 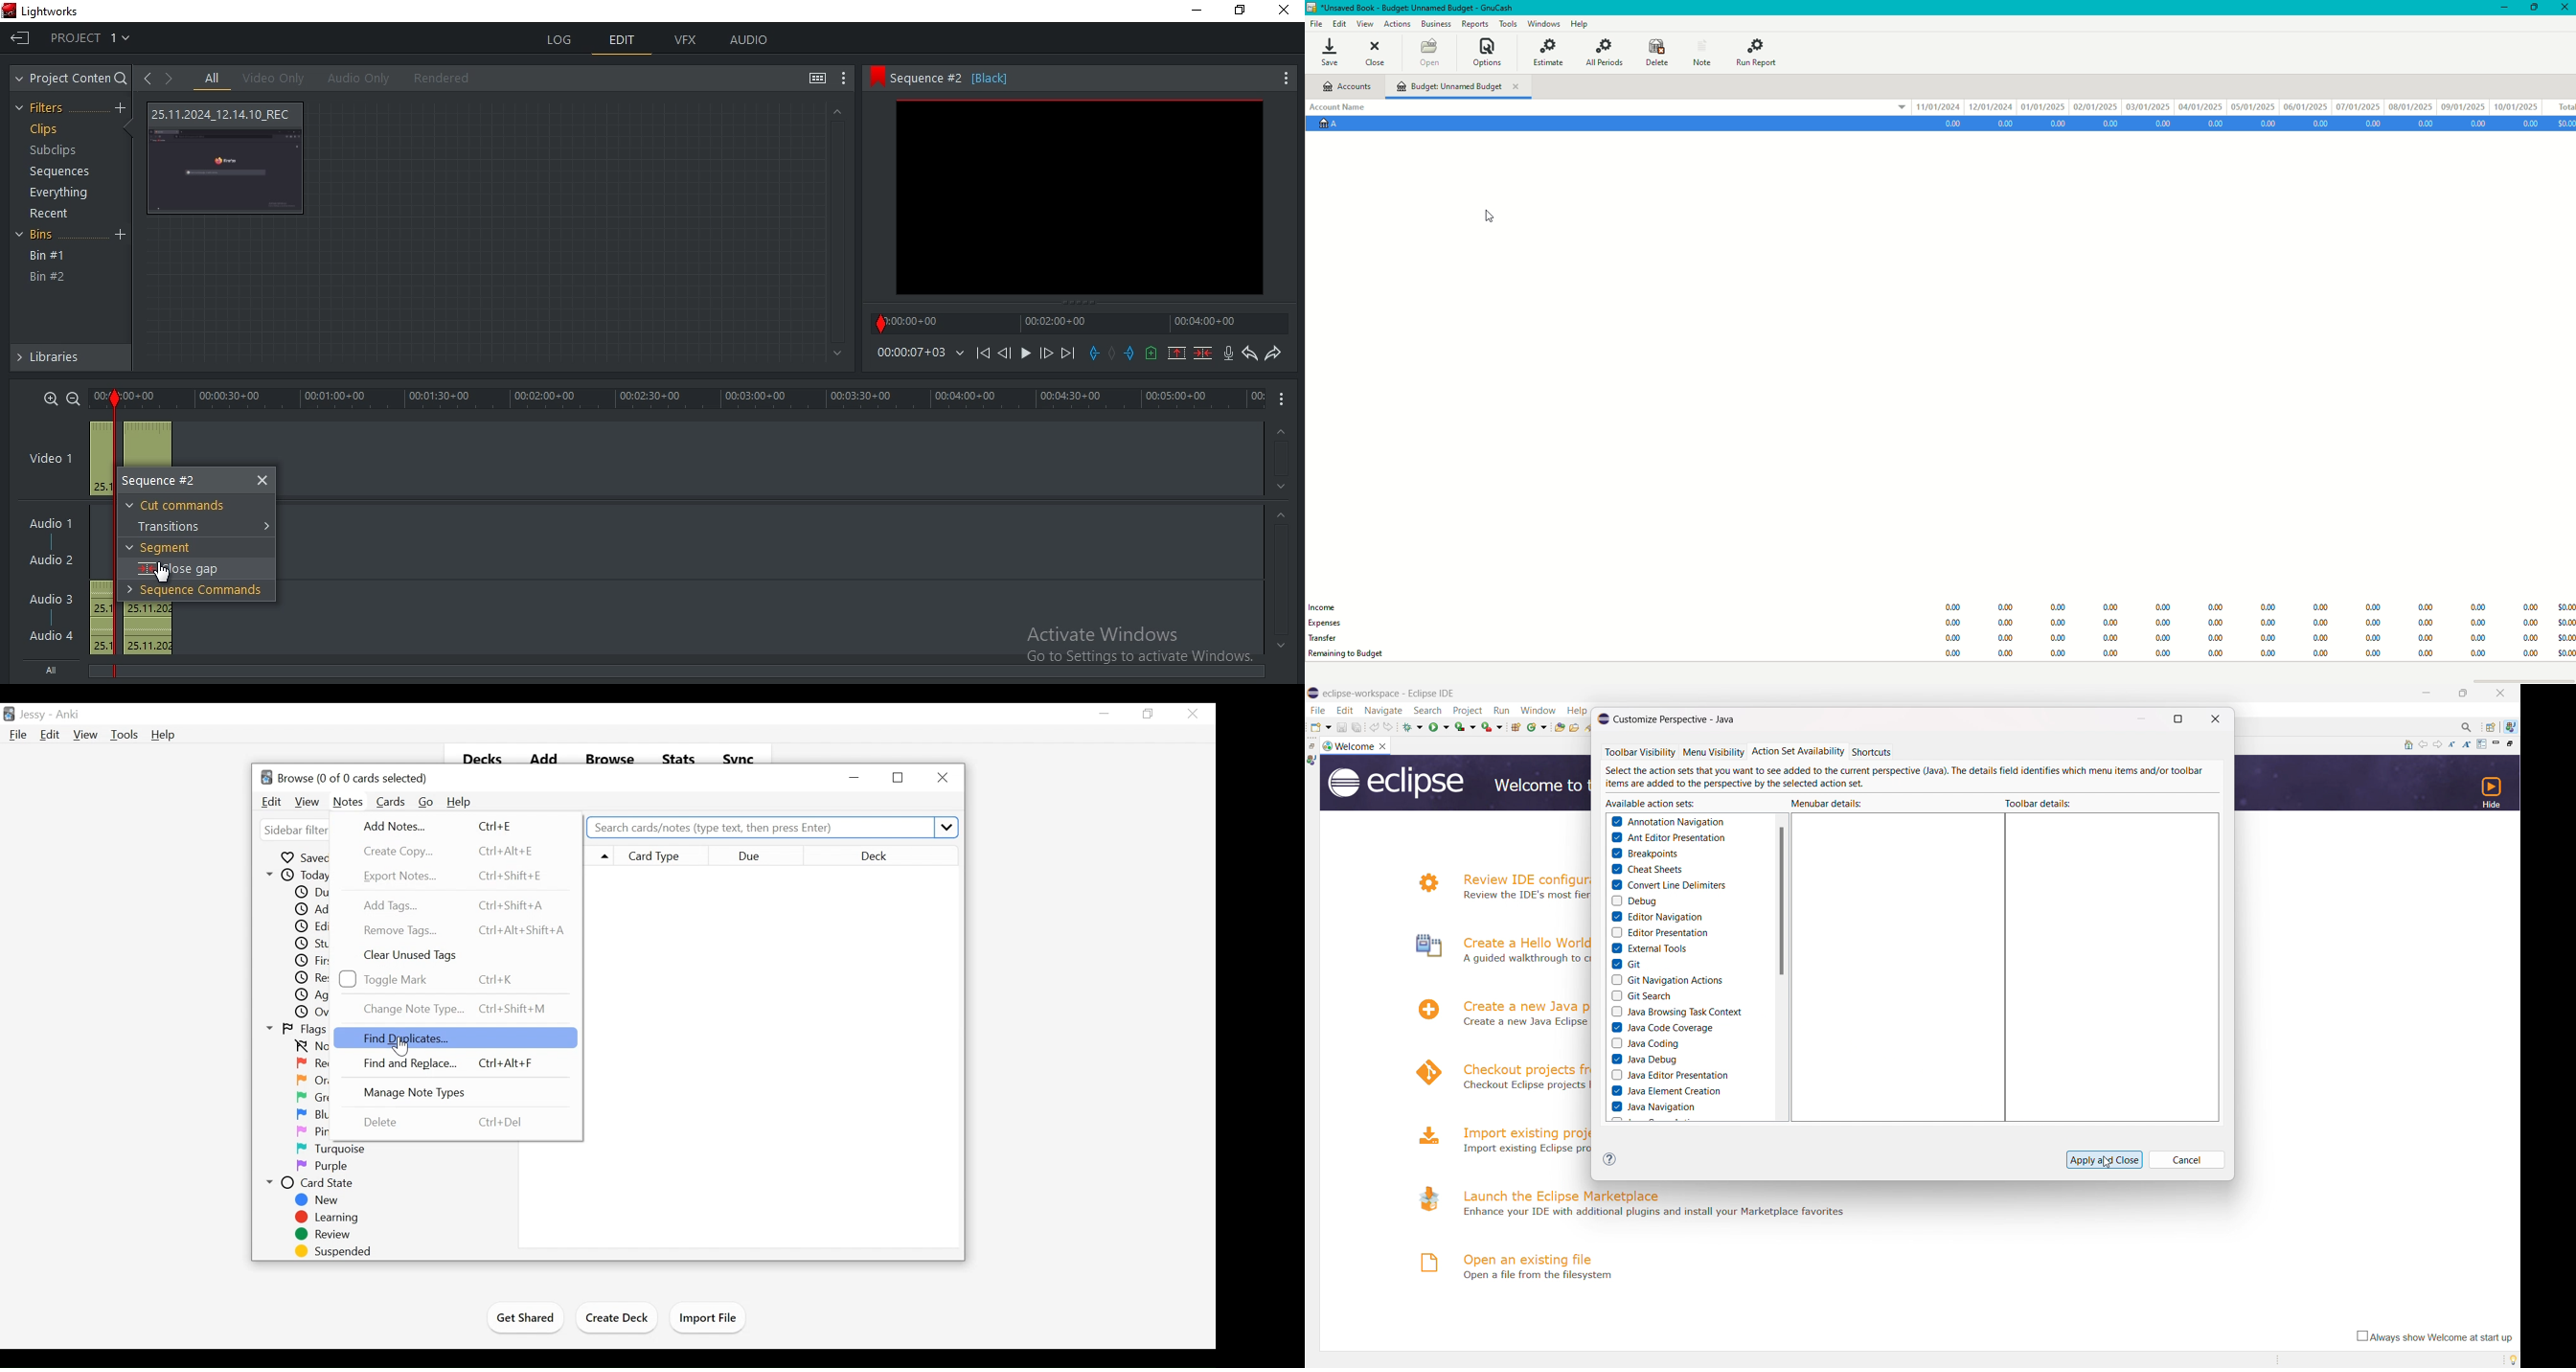 What do you see at coordinates (1656, 917) in the screenshot?
I see `editor navigation` at bounding box center [1656, 917].